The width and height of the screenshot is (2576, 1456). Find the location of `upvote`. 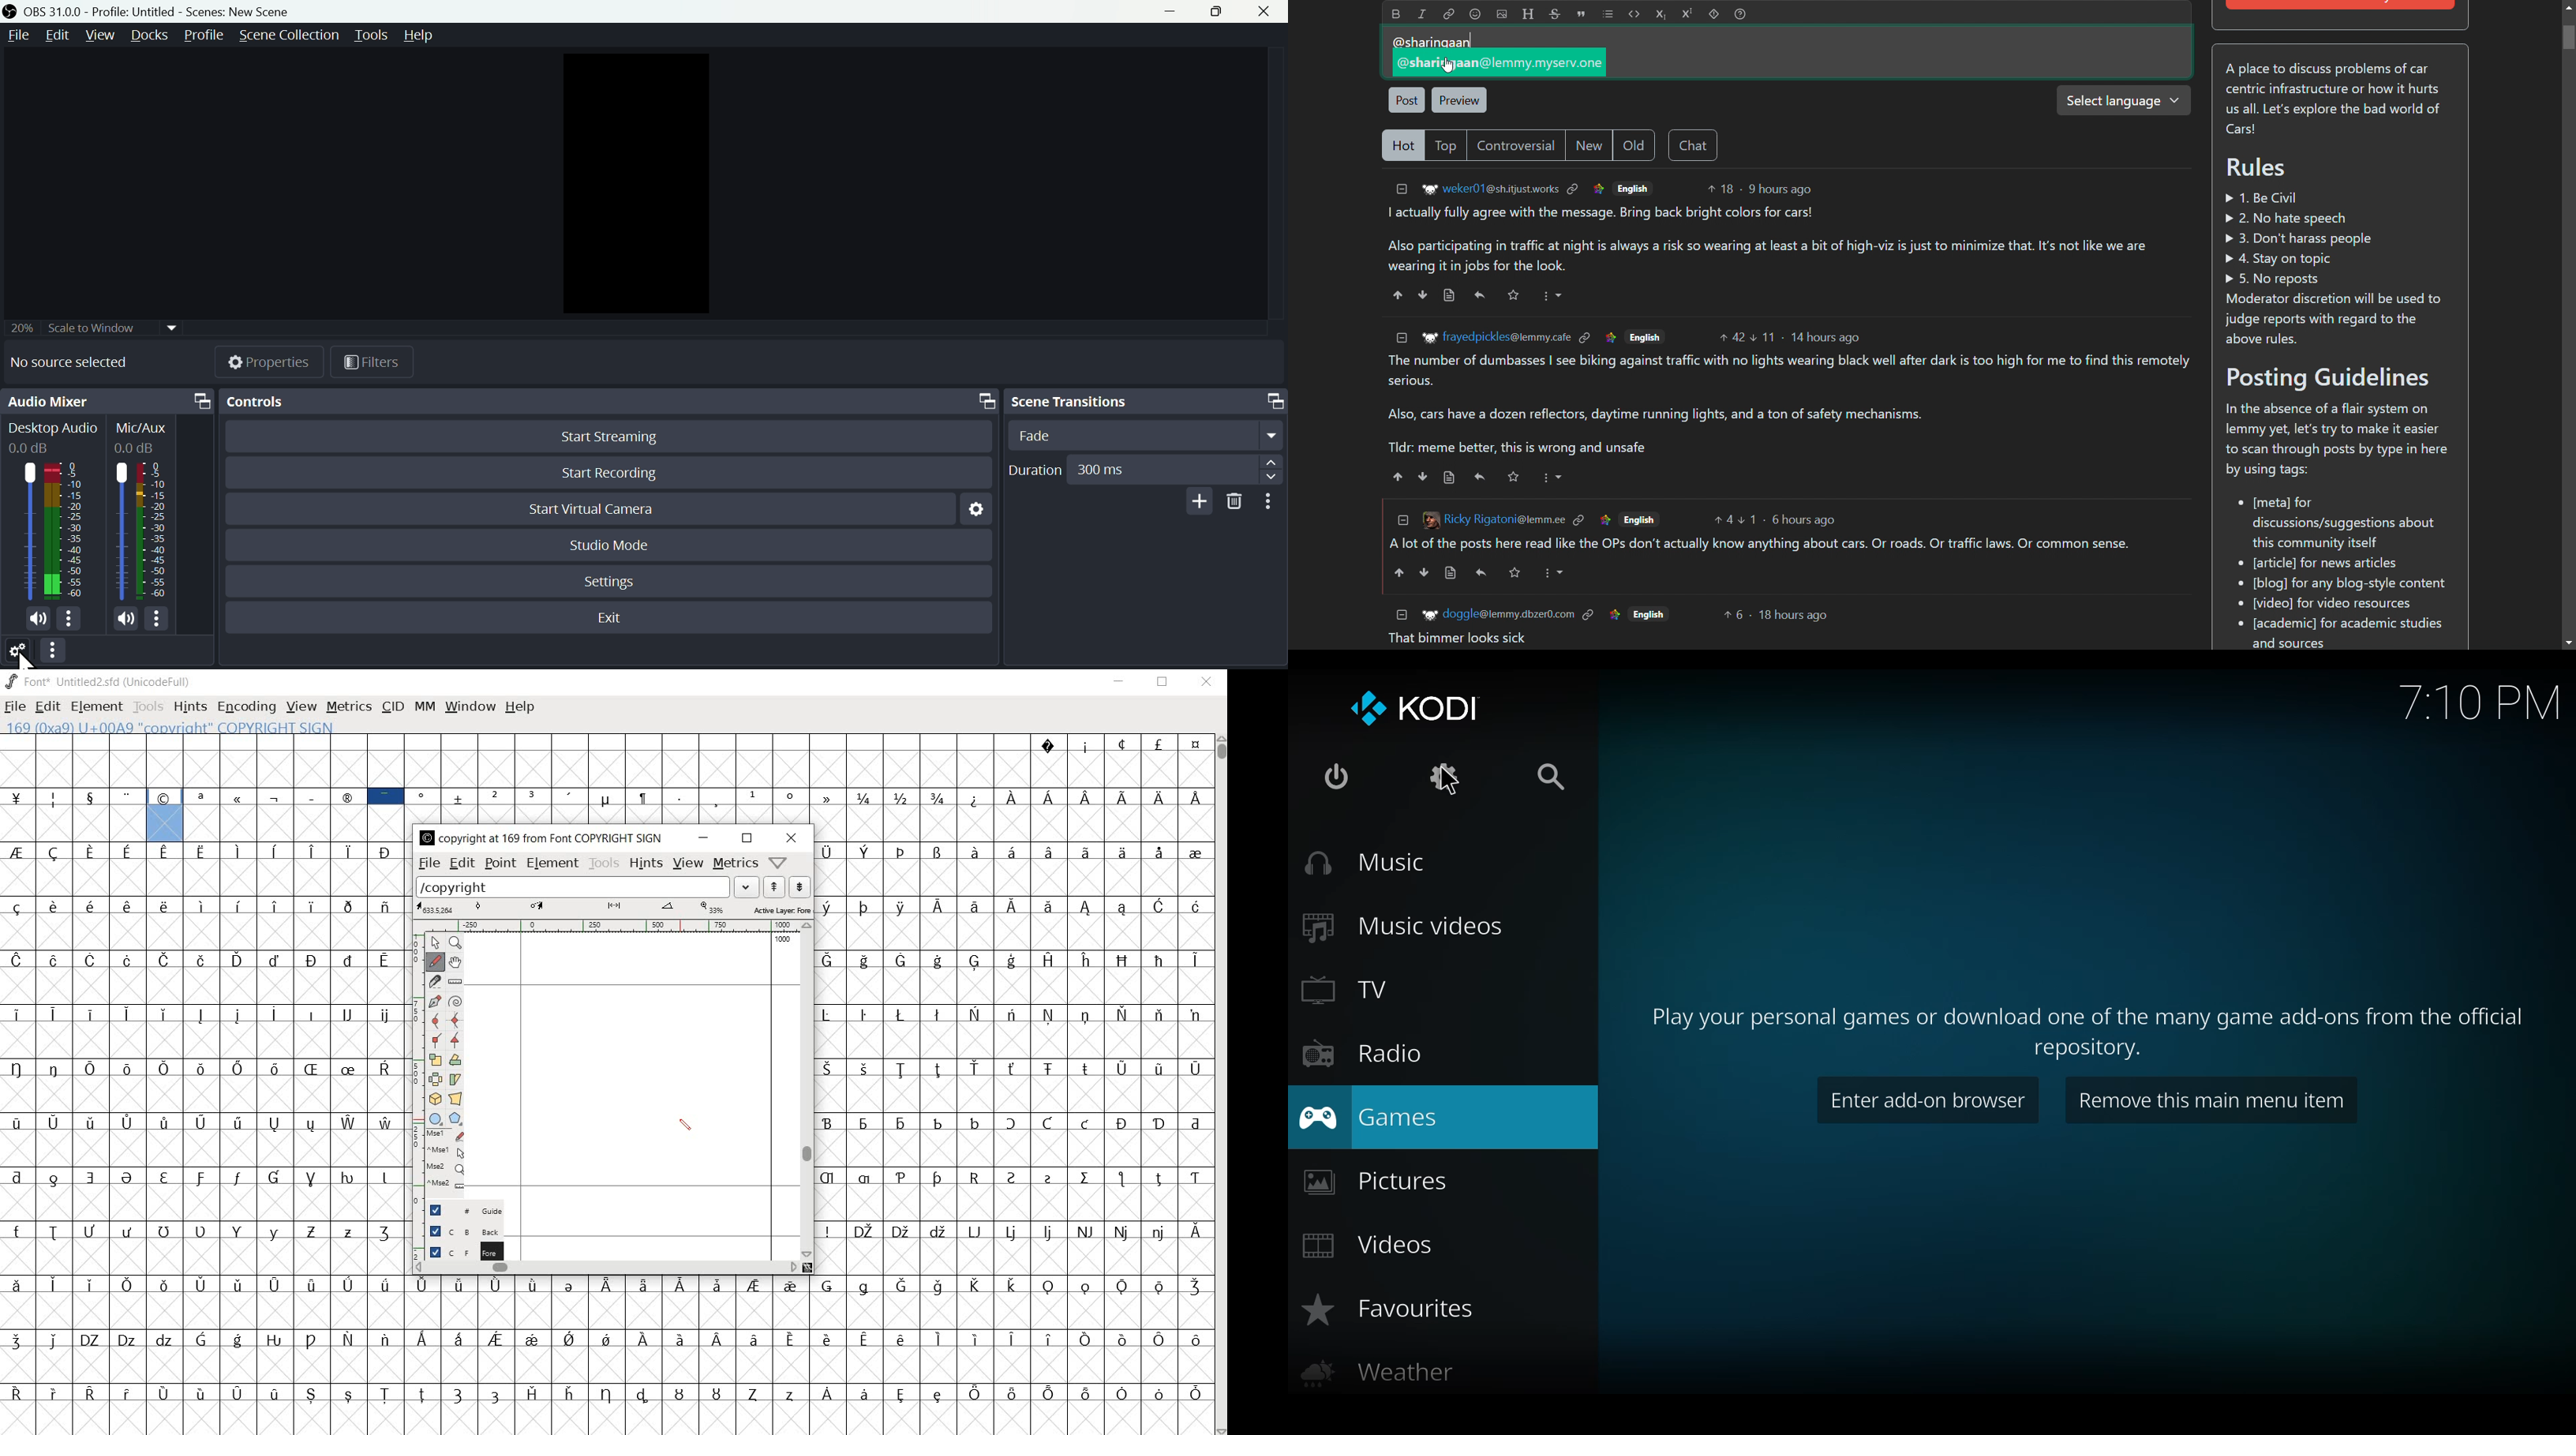

upvote is located at coordinates (1398, 295).